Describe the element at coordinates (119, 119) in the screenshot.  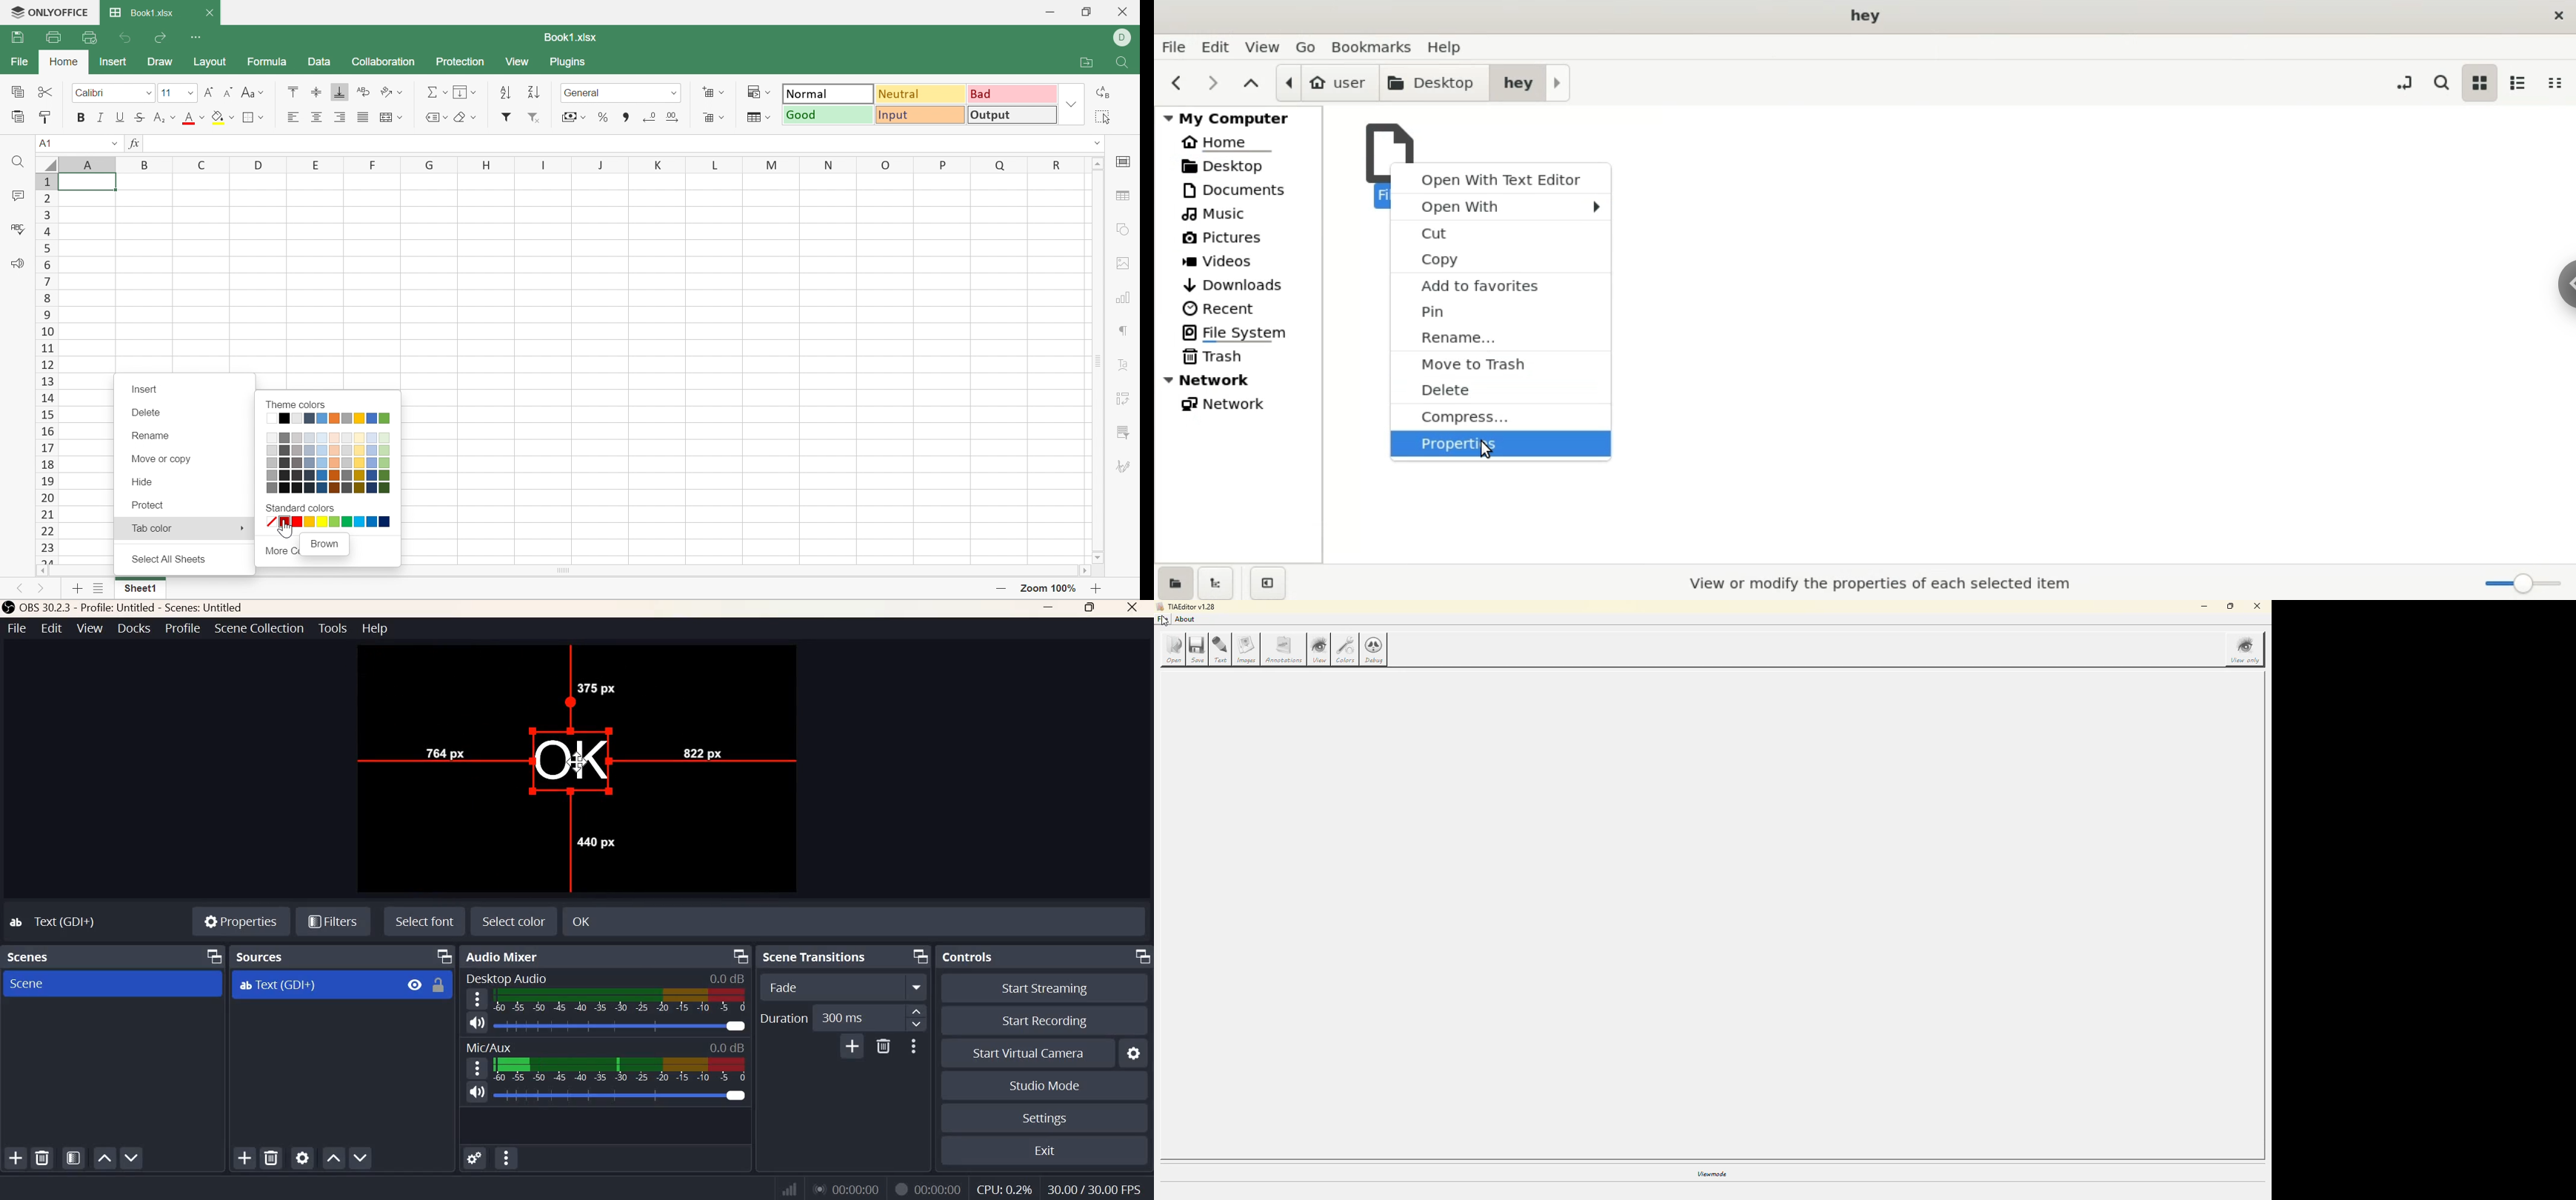
I see `Underline` at that location.